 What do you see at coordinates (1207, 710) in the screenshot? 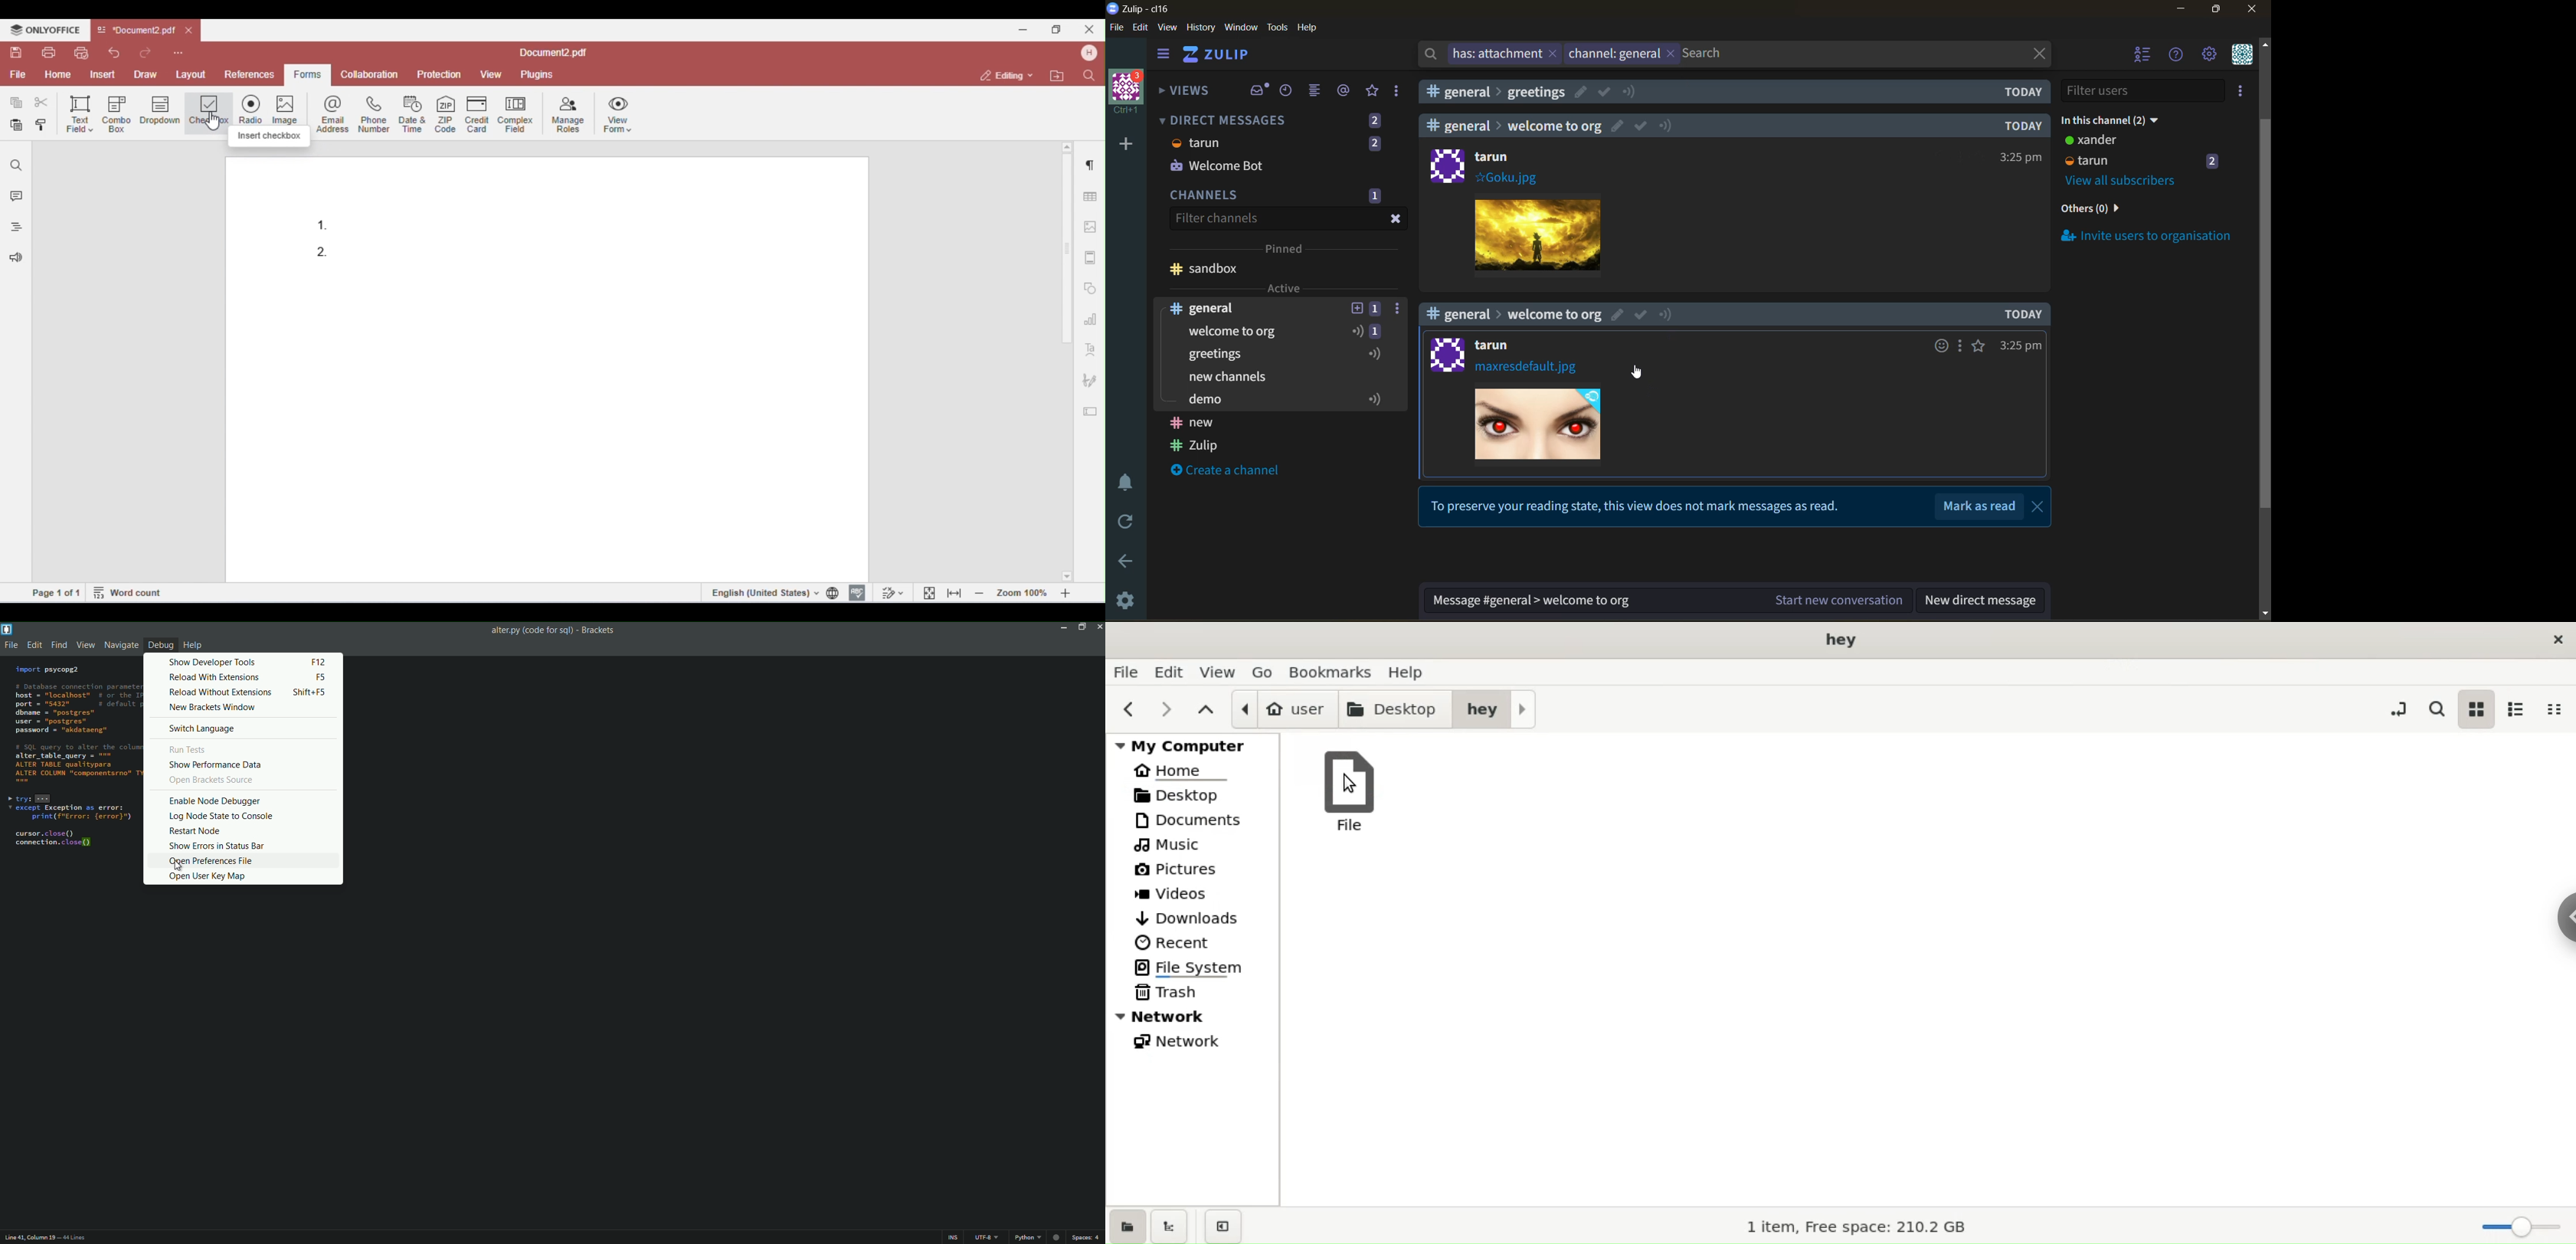
I see `parent folder` at bounding box center [1207, 710].